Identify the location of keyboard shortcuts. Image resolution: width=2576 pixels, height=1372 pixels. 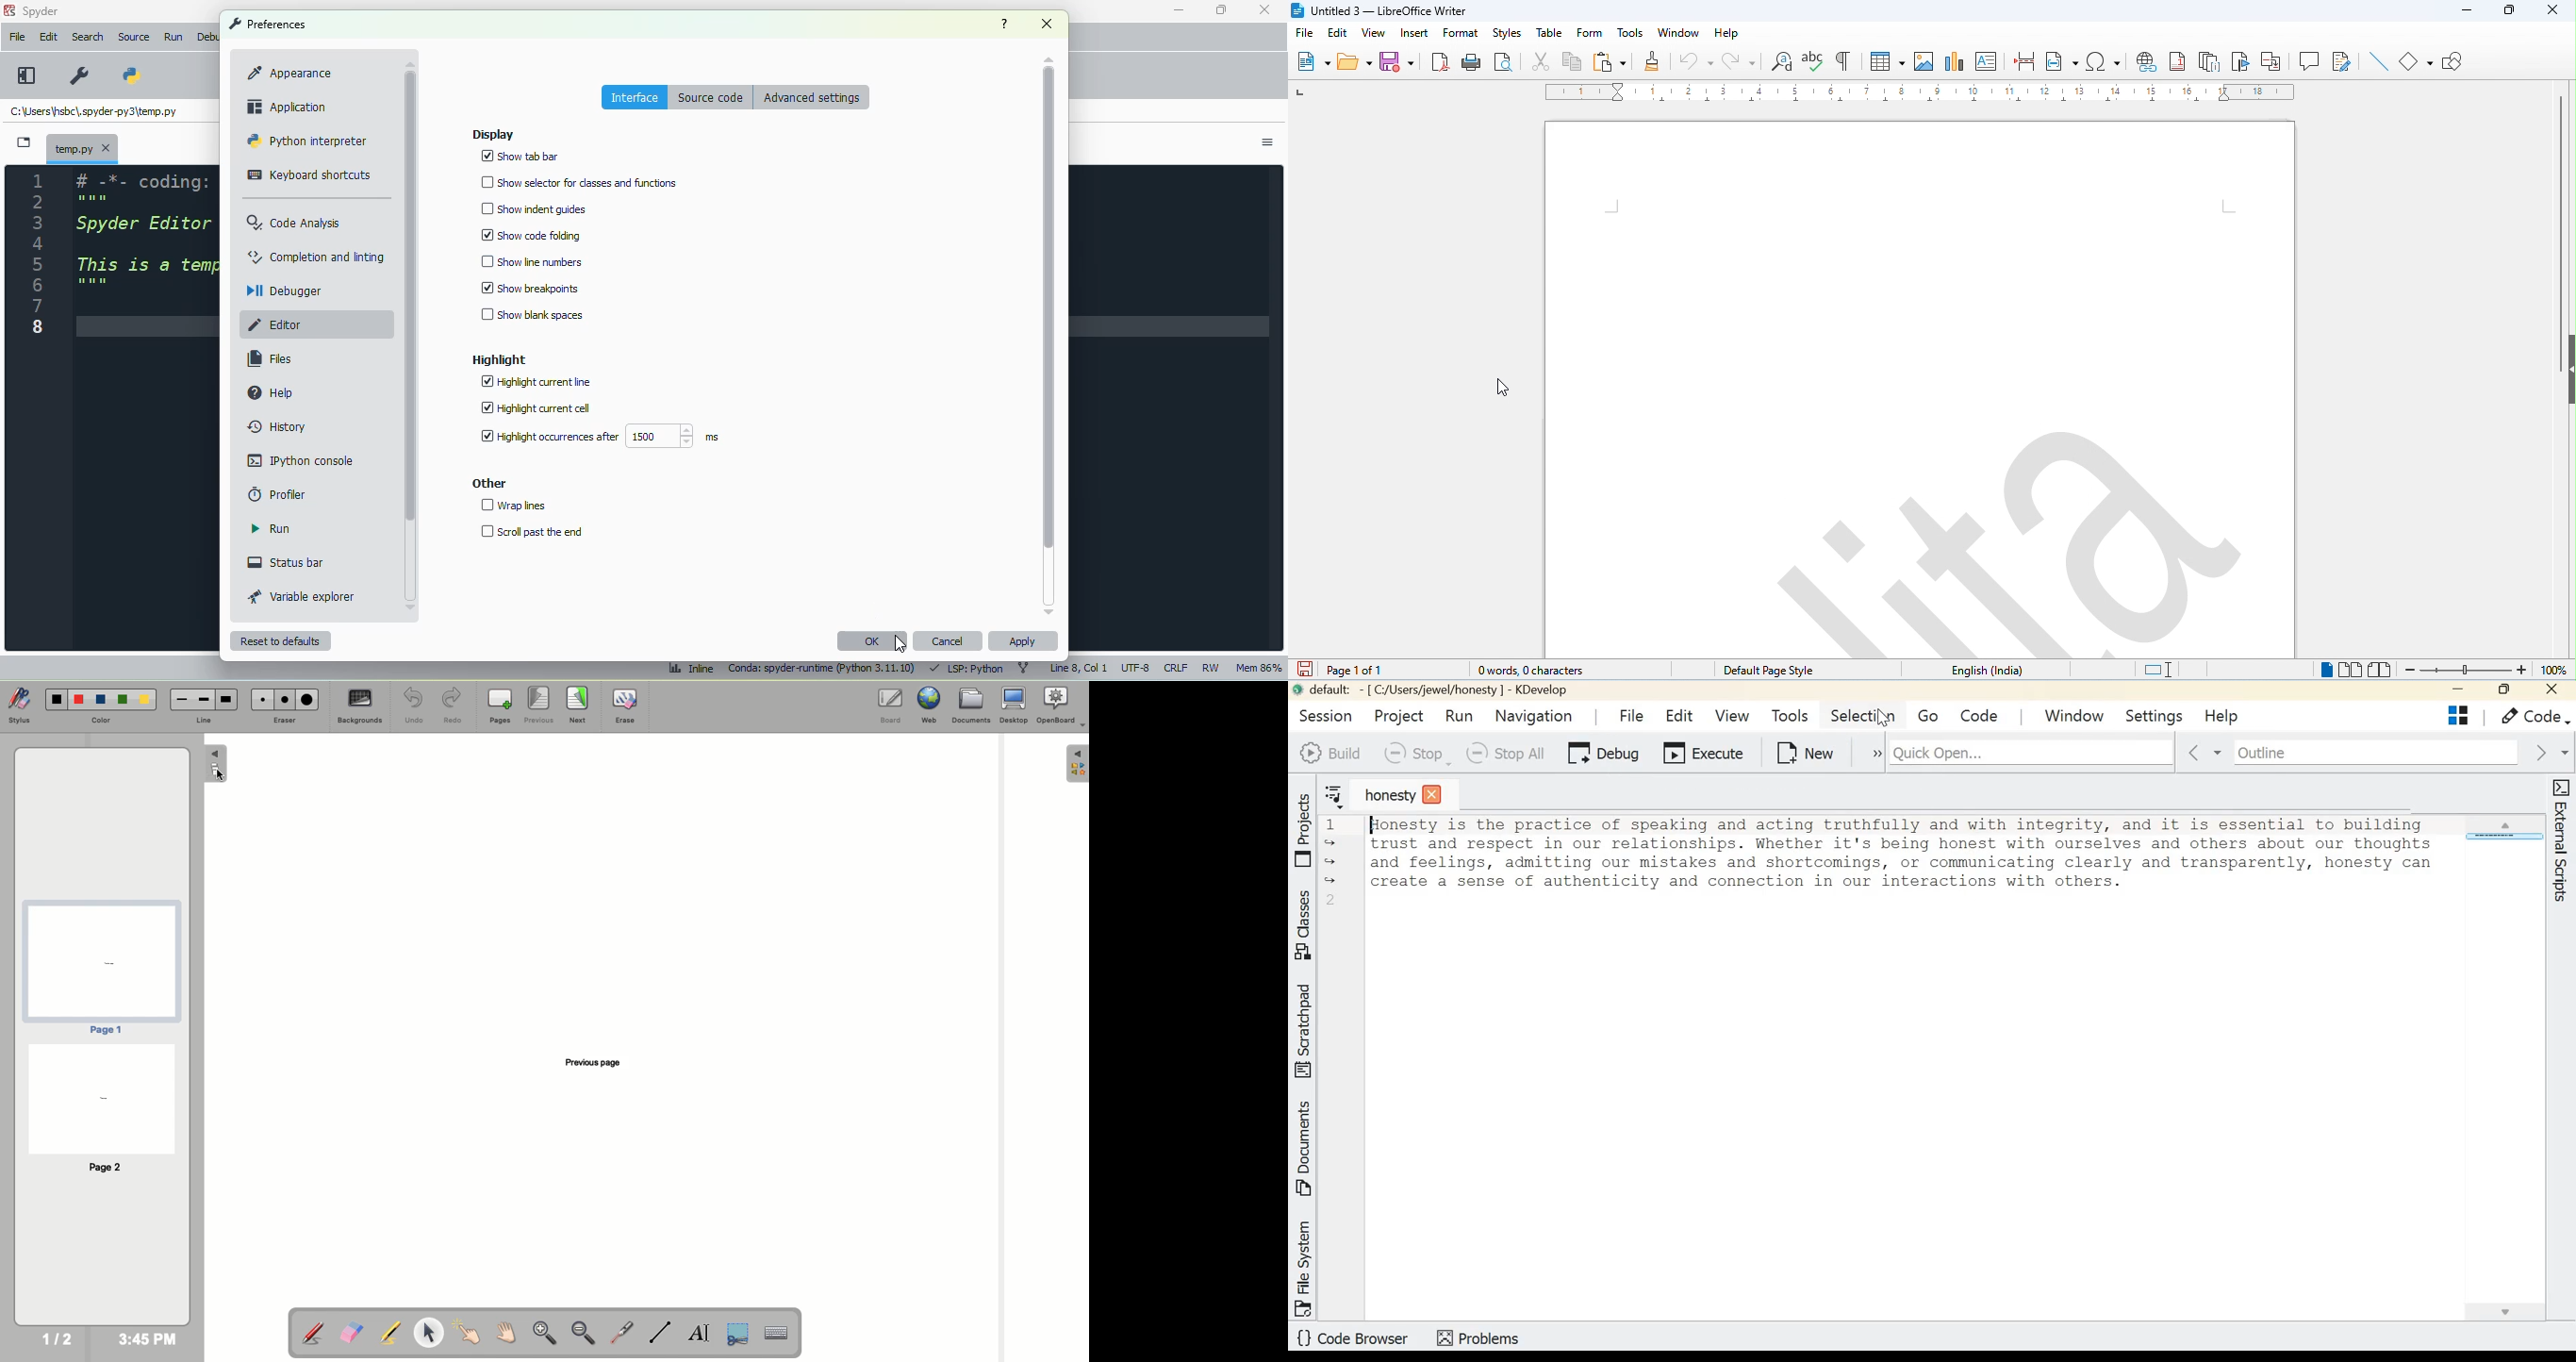
(309, 175).